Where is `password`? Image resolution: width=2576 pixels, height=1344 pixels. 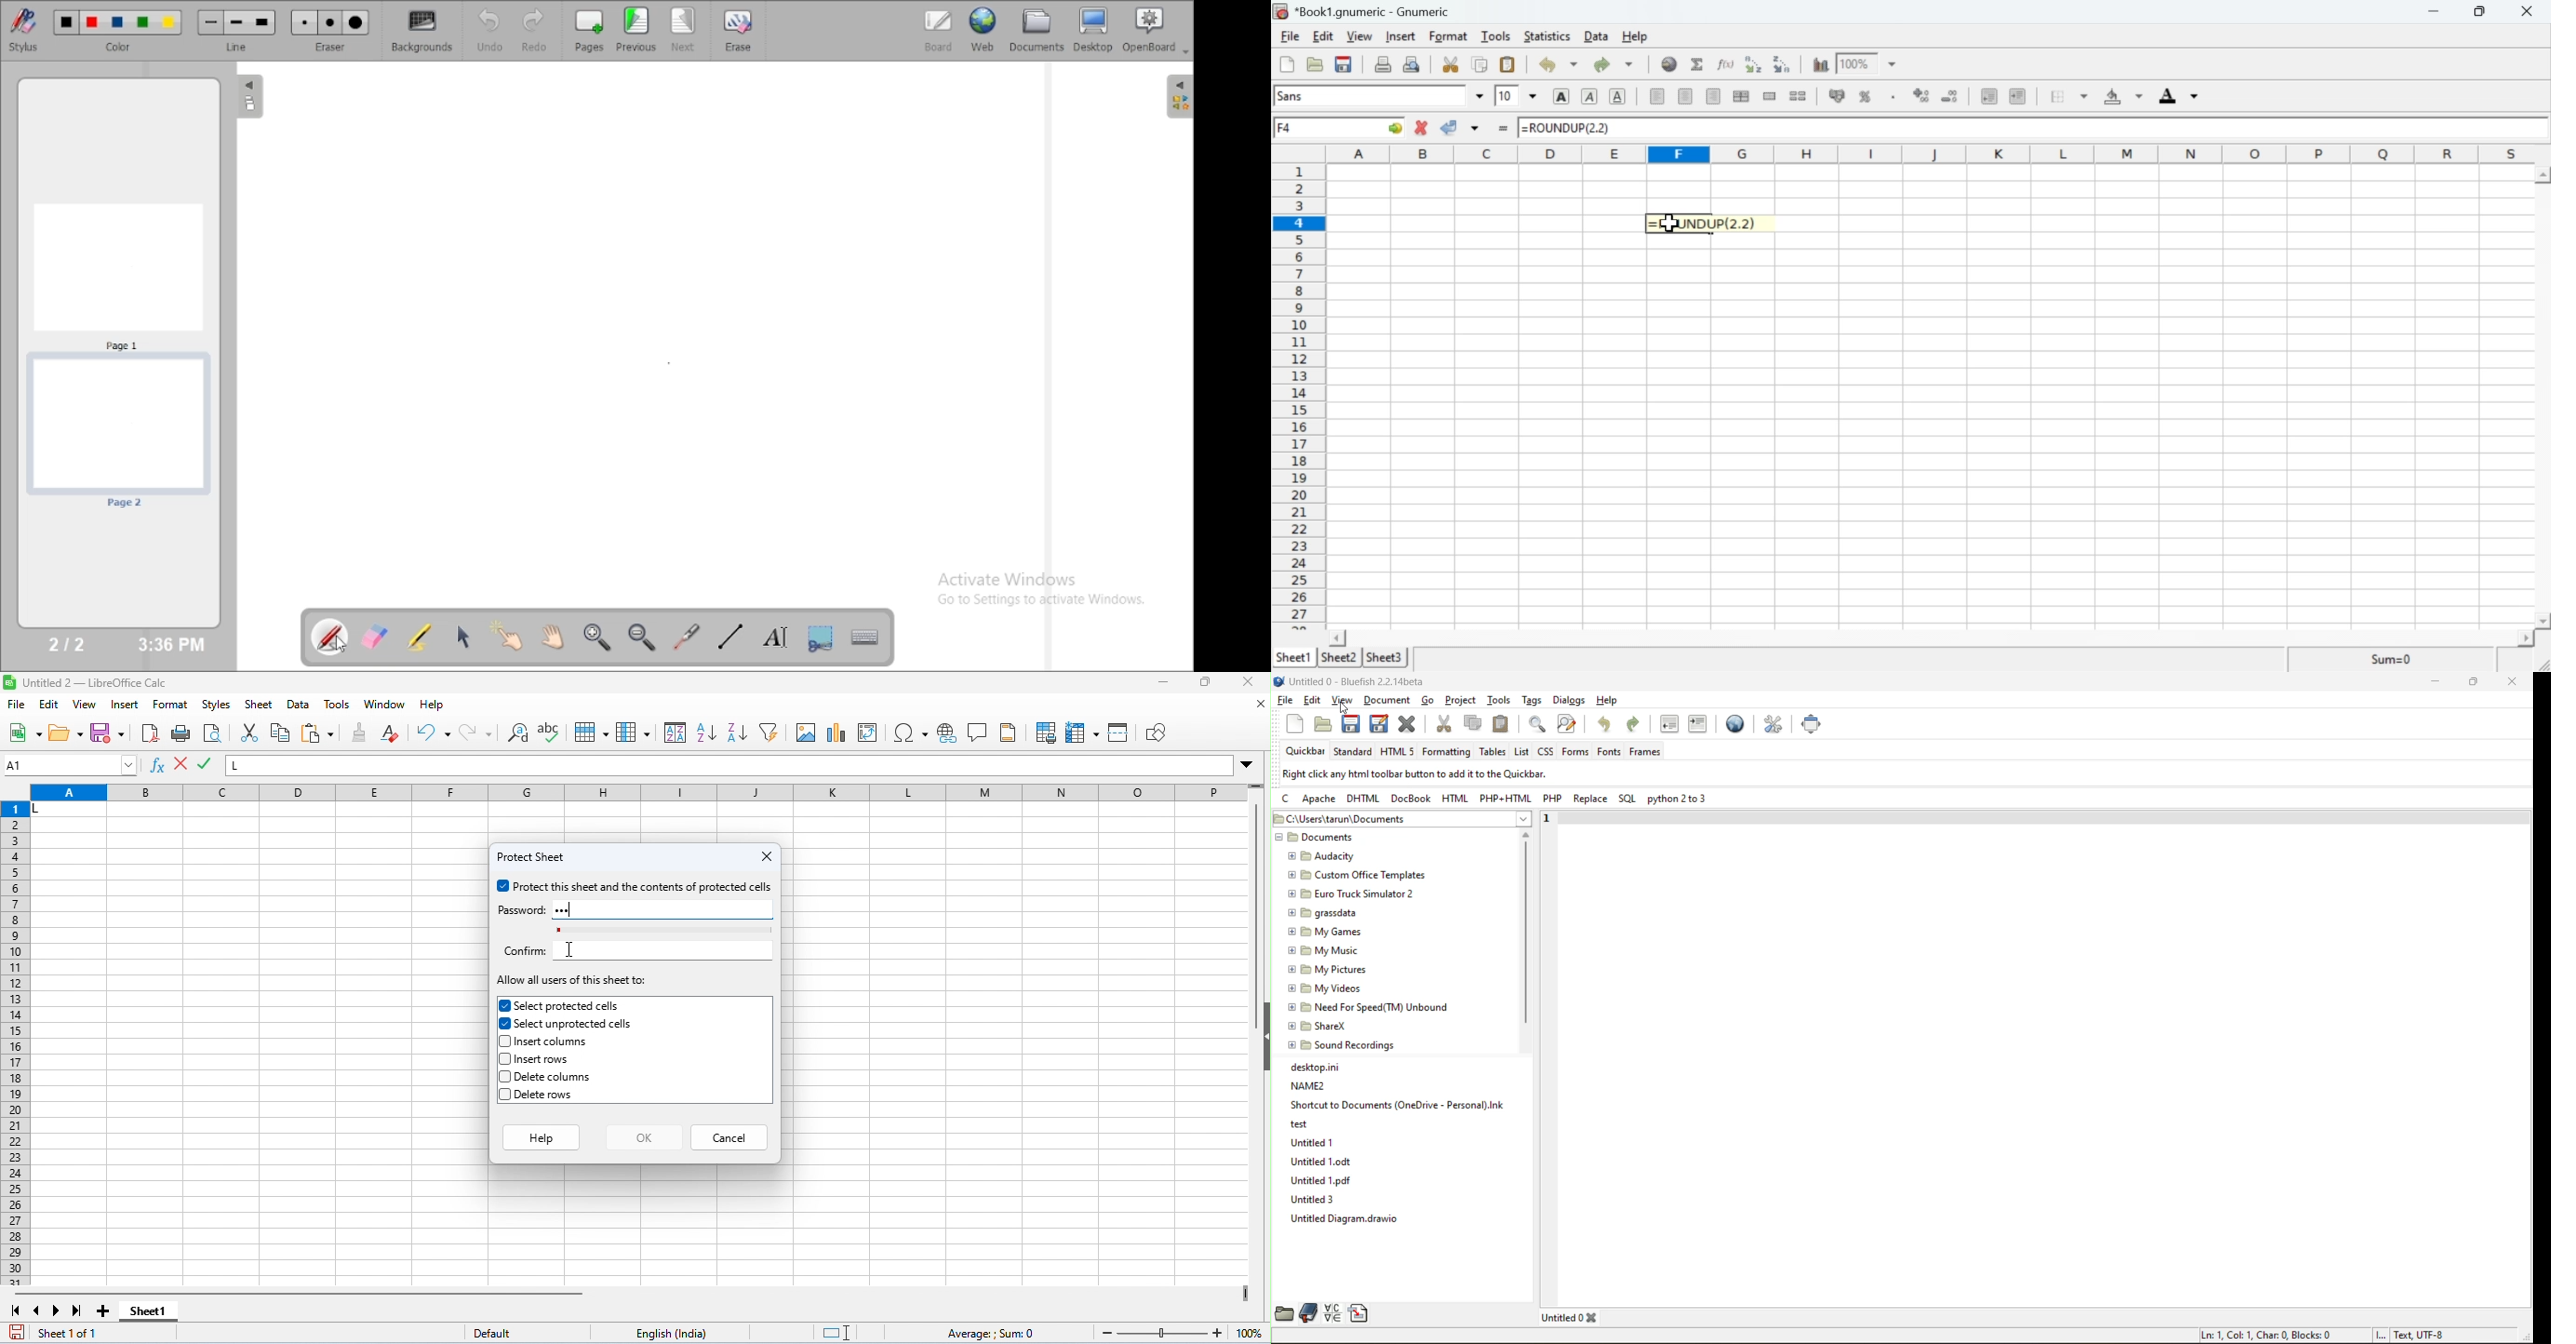 password is located at coordinates (520, 910).